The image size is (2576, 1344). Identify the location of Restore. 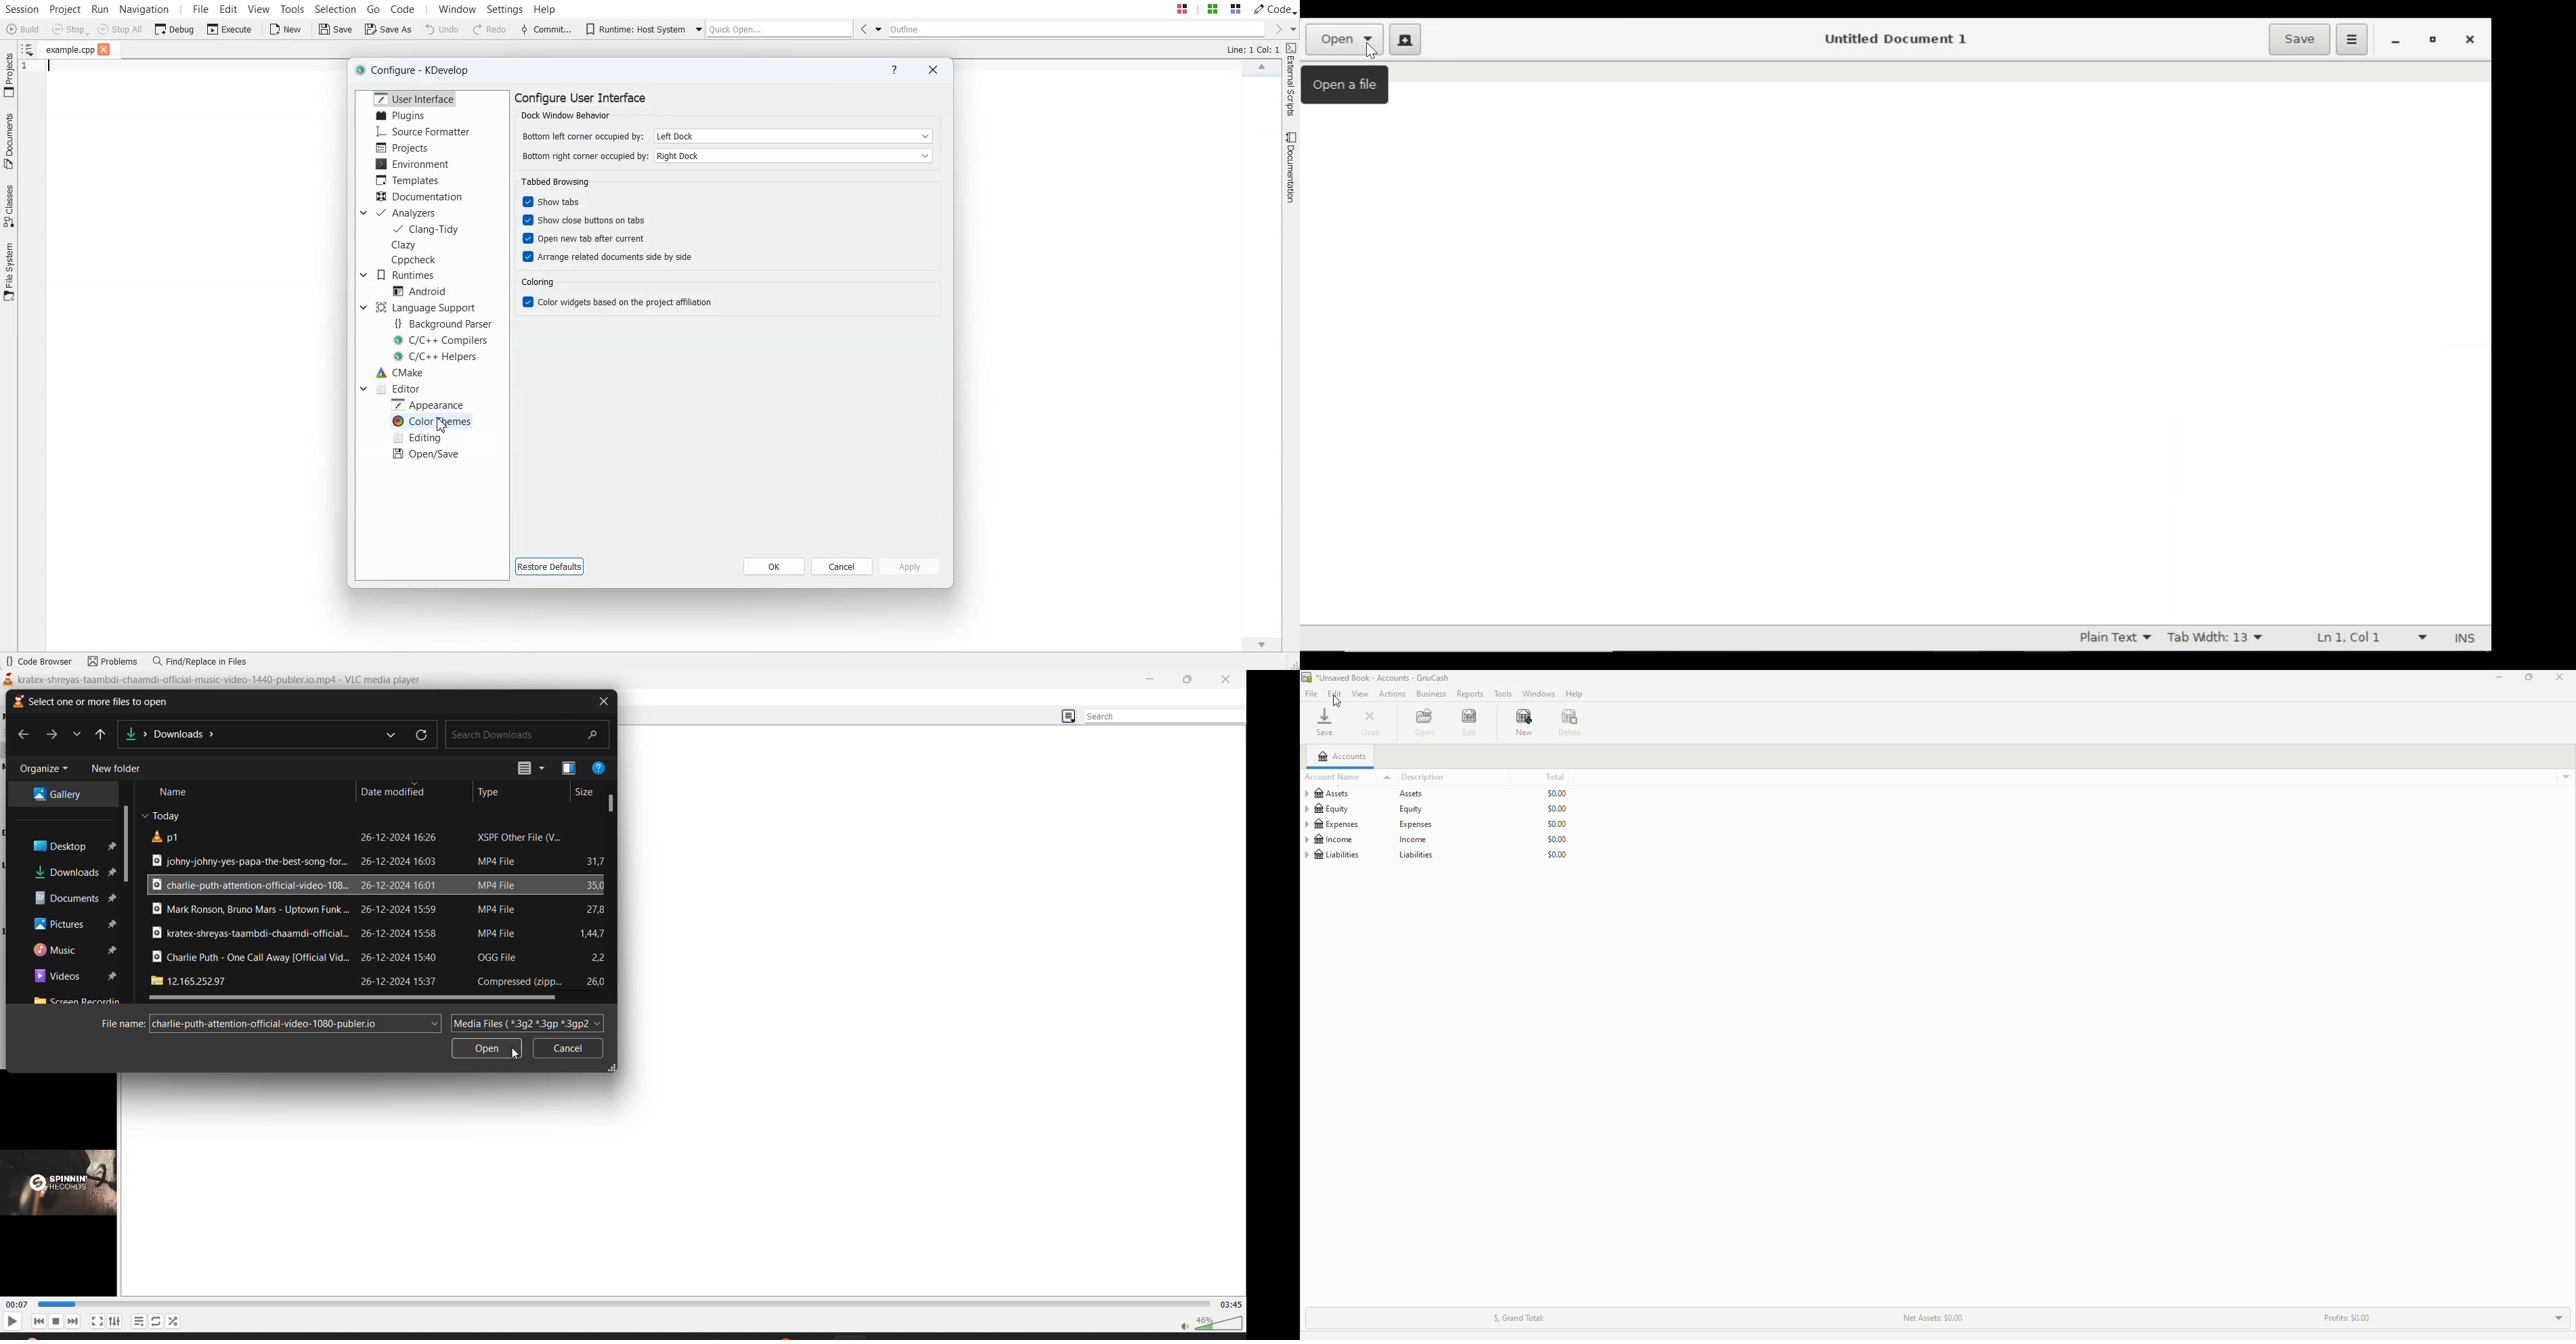
(2529, 678).